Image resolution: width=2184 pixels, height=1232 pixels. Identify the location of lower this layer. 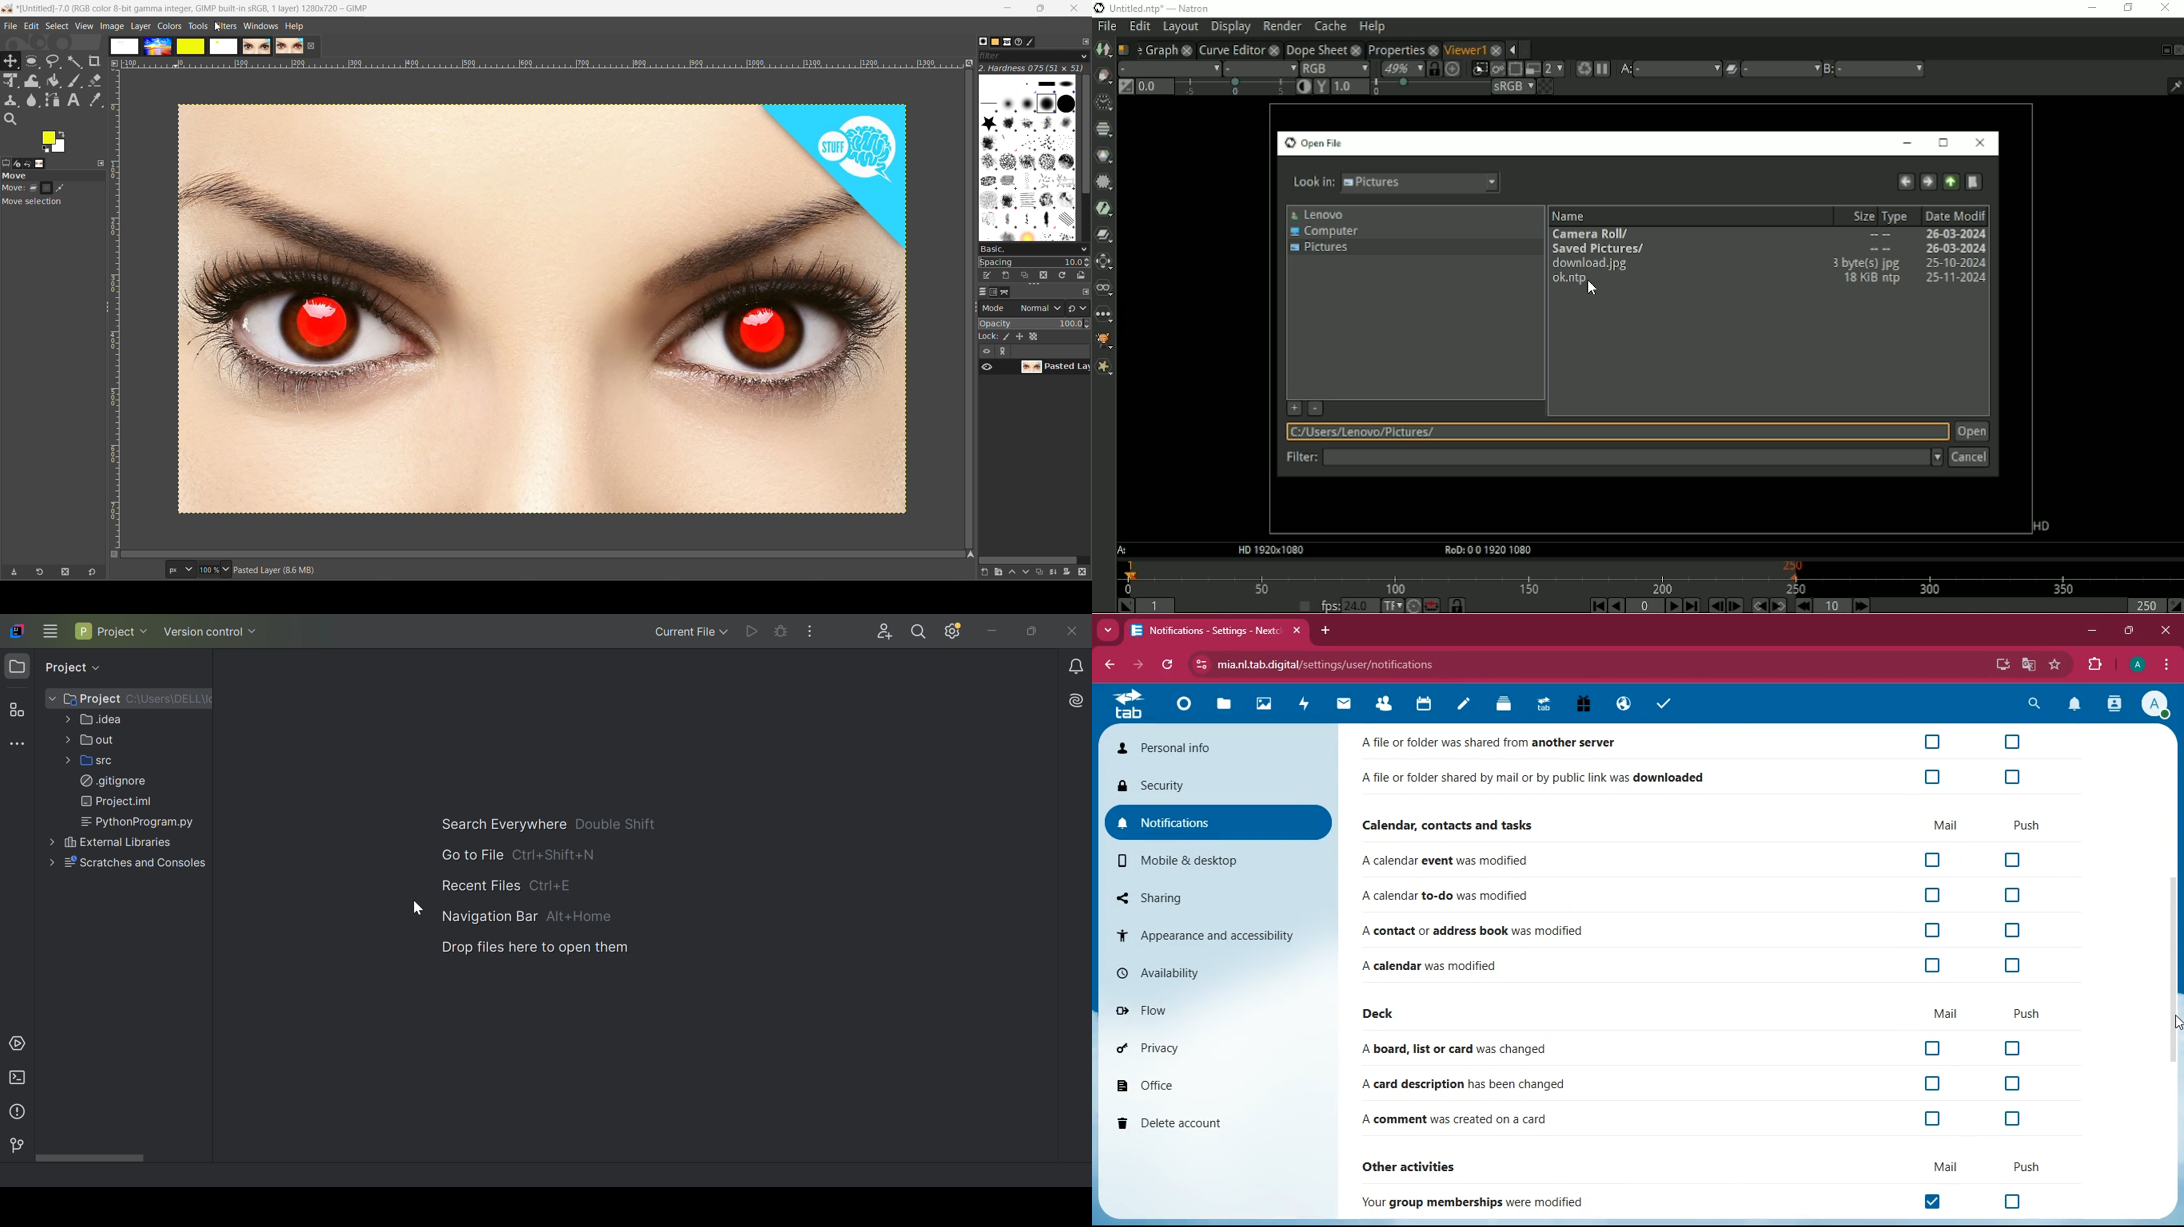
(1024, 575).